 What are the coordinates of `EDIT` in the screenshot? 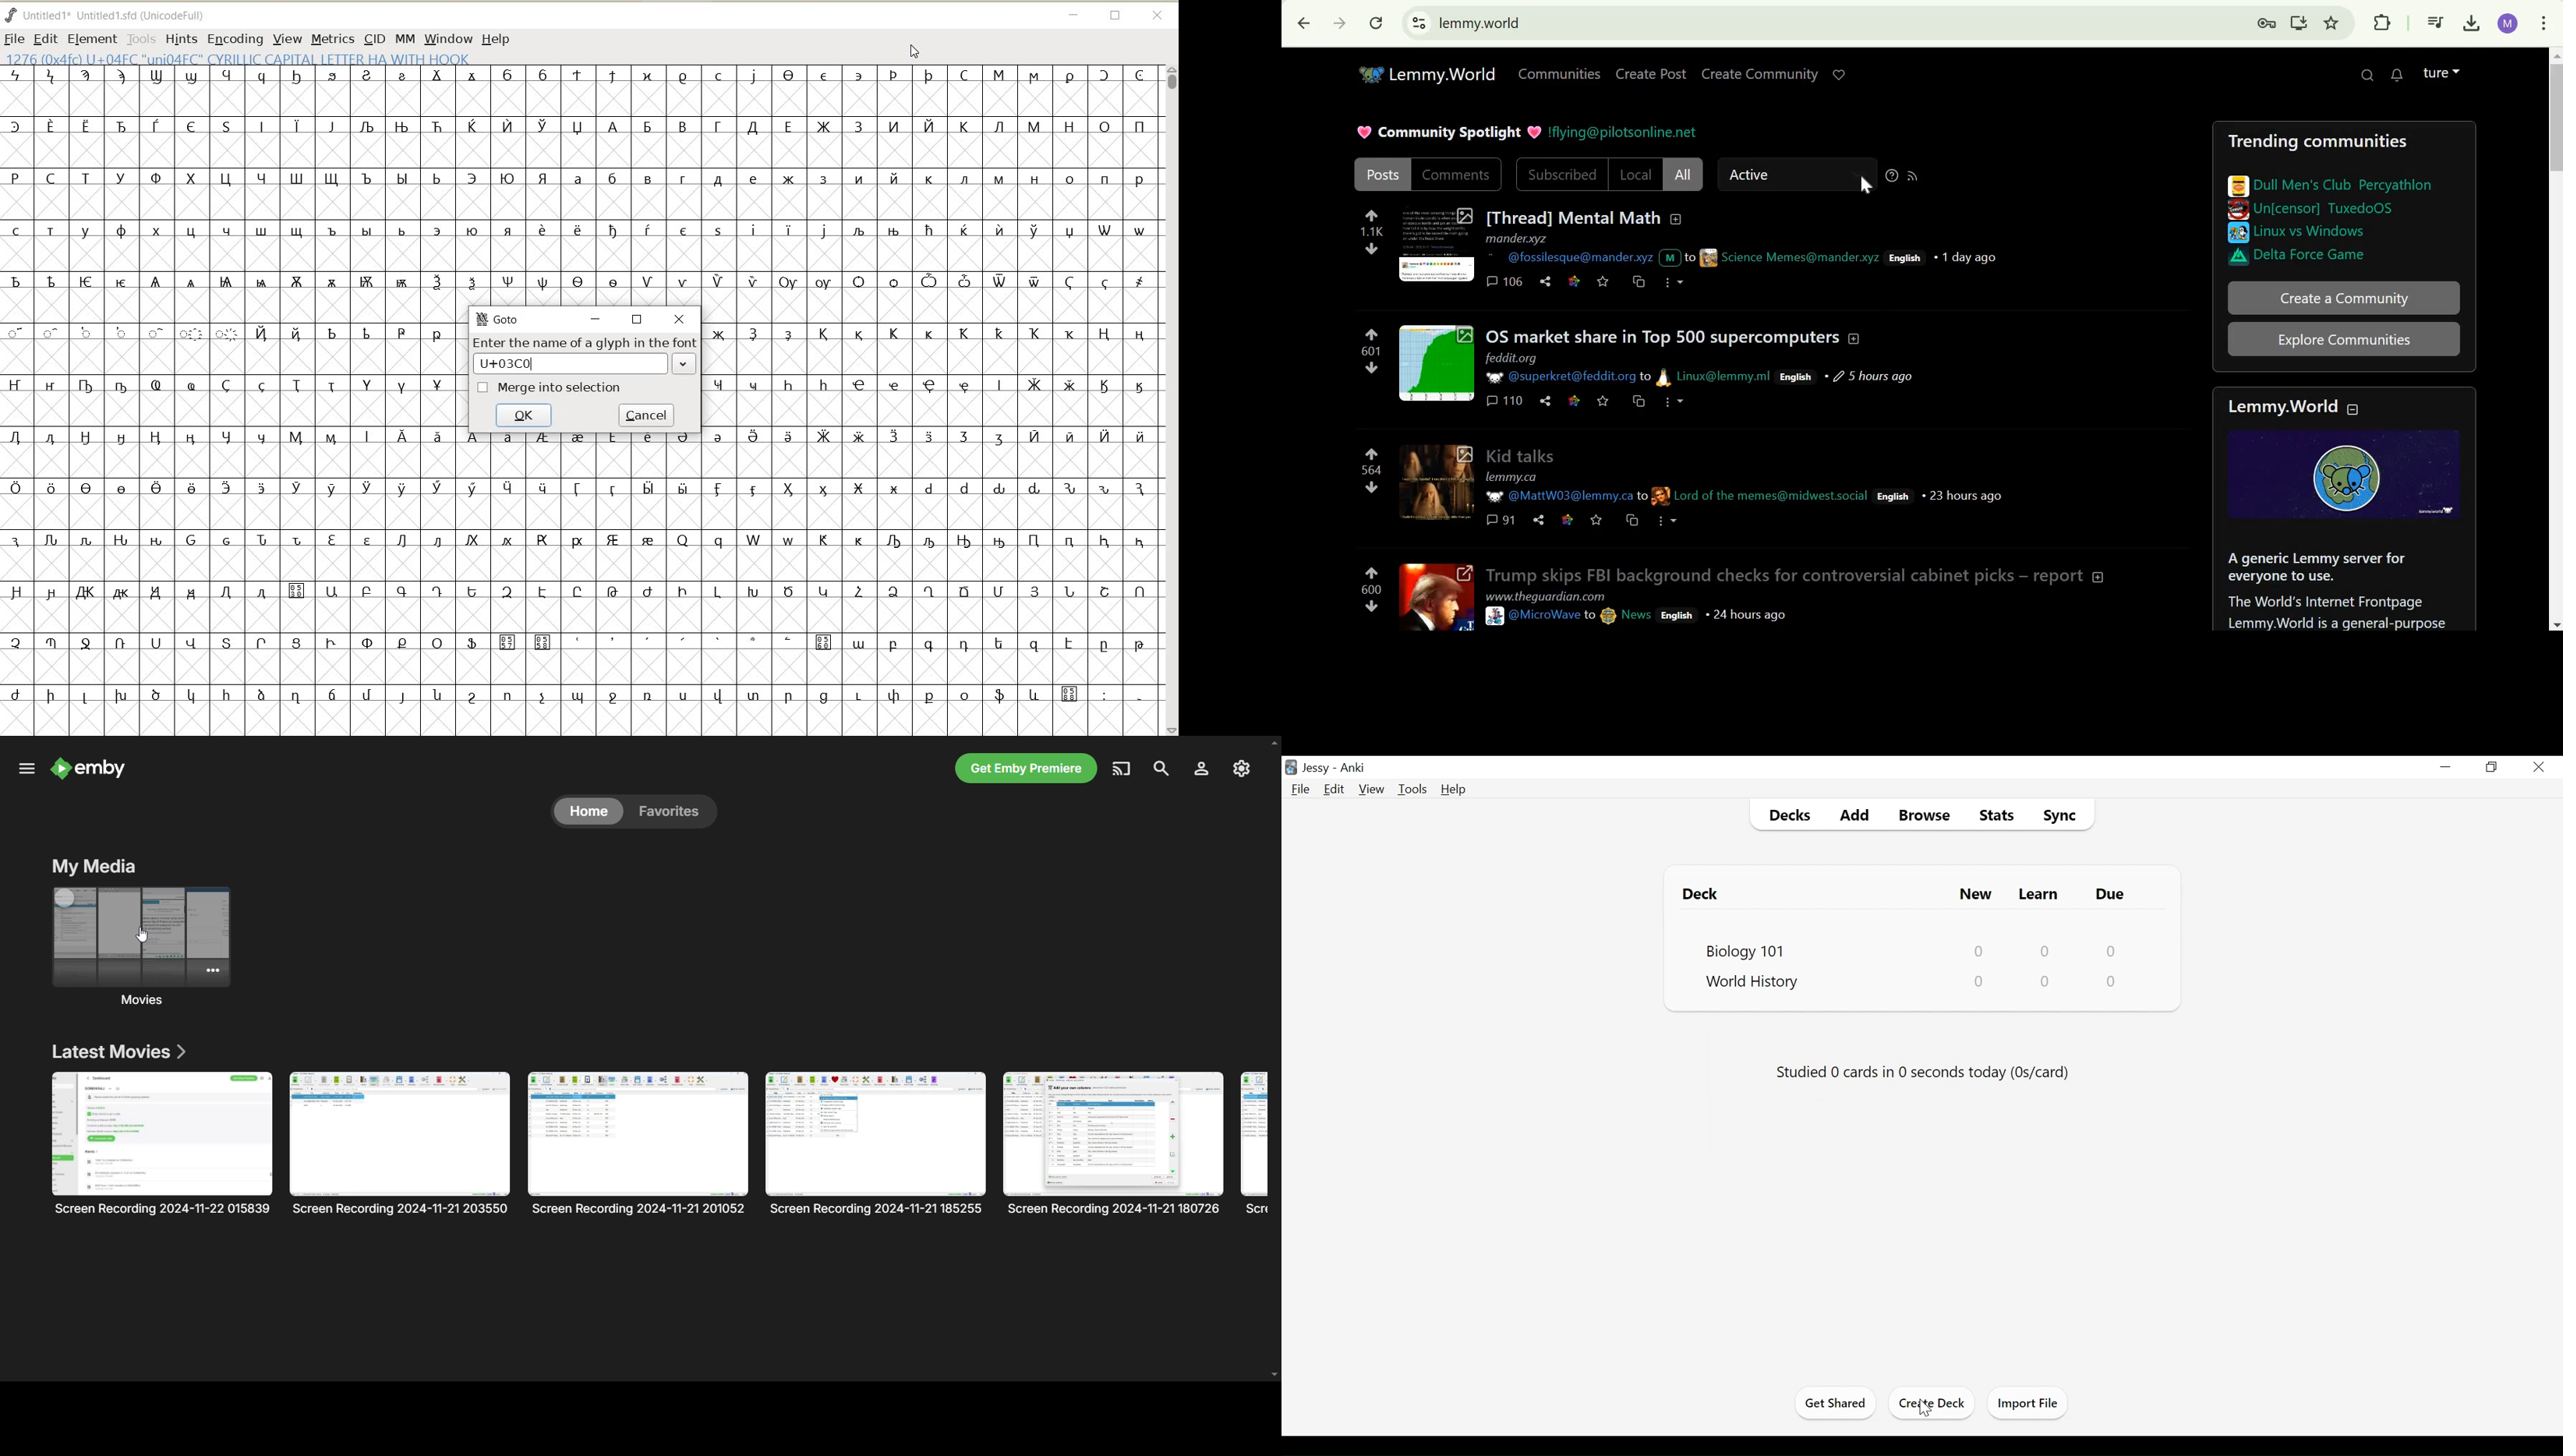 It's located at (45, 39).